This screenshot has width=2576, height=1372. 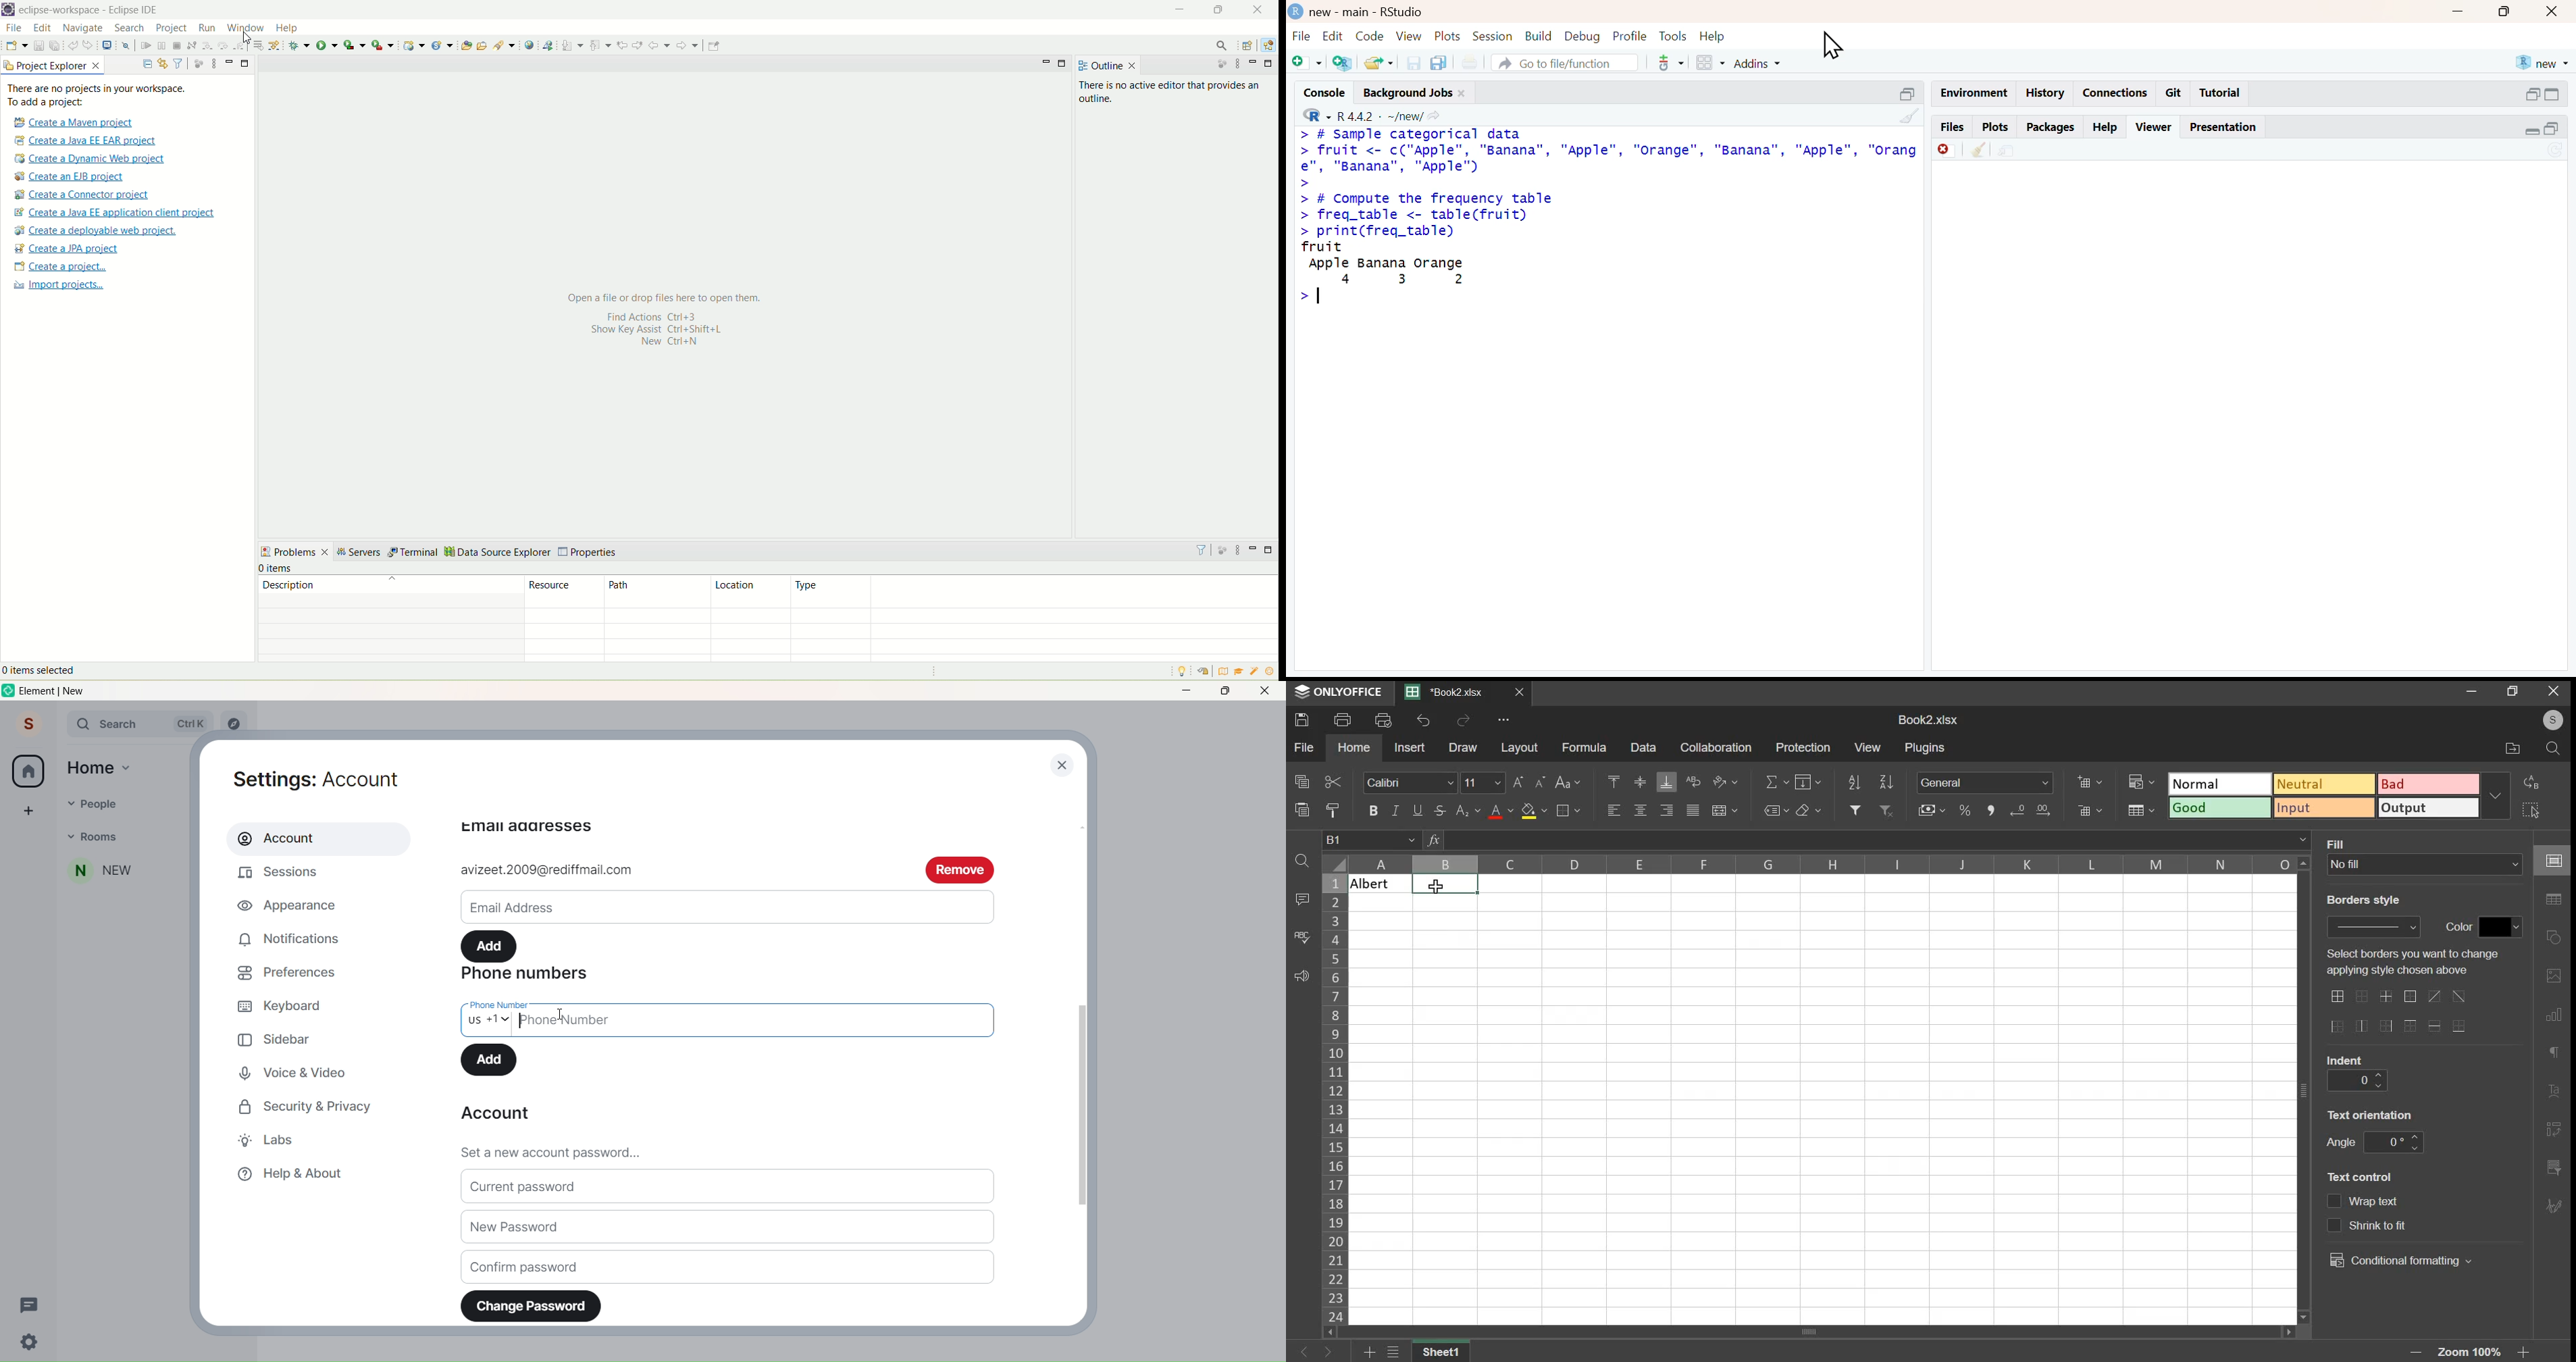 I want to click on People added to Room, so click(x=125, y=871).